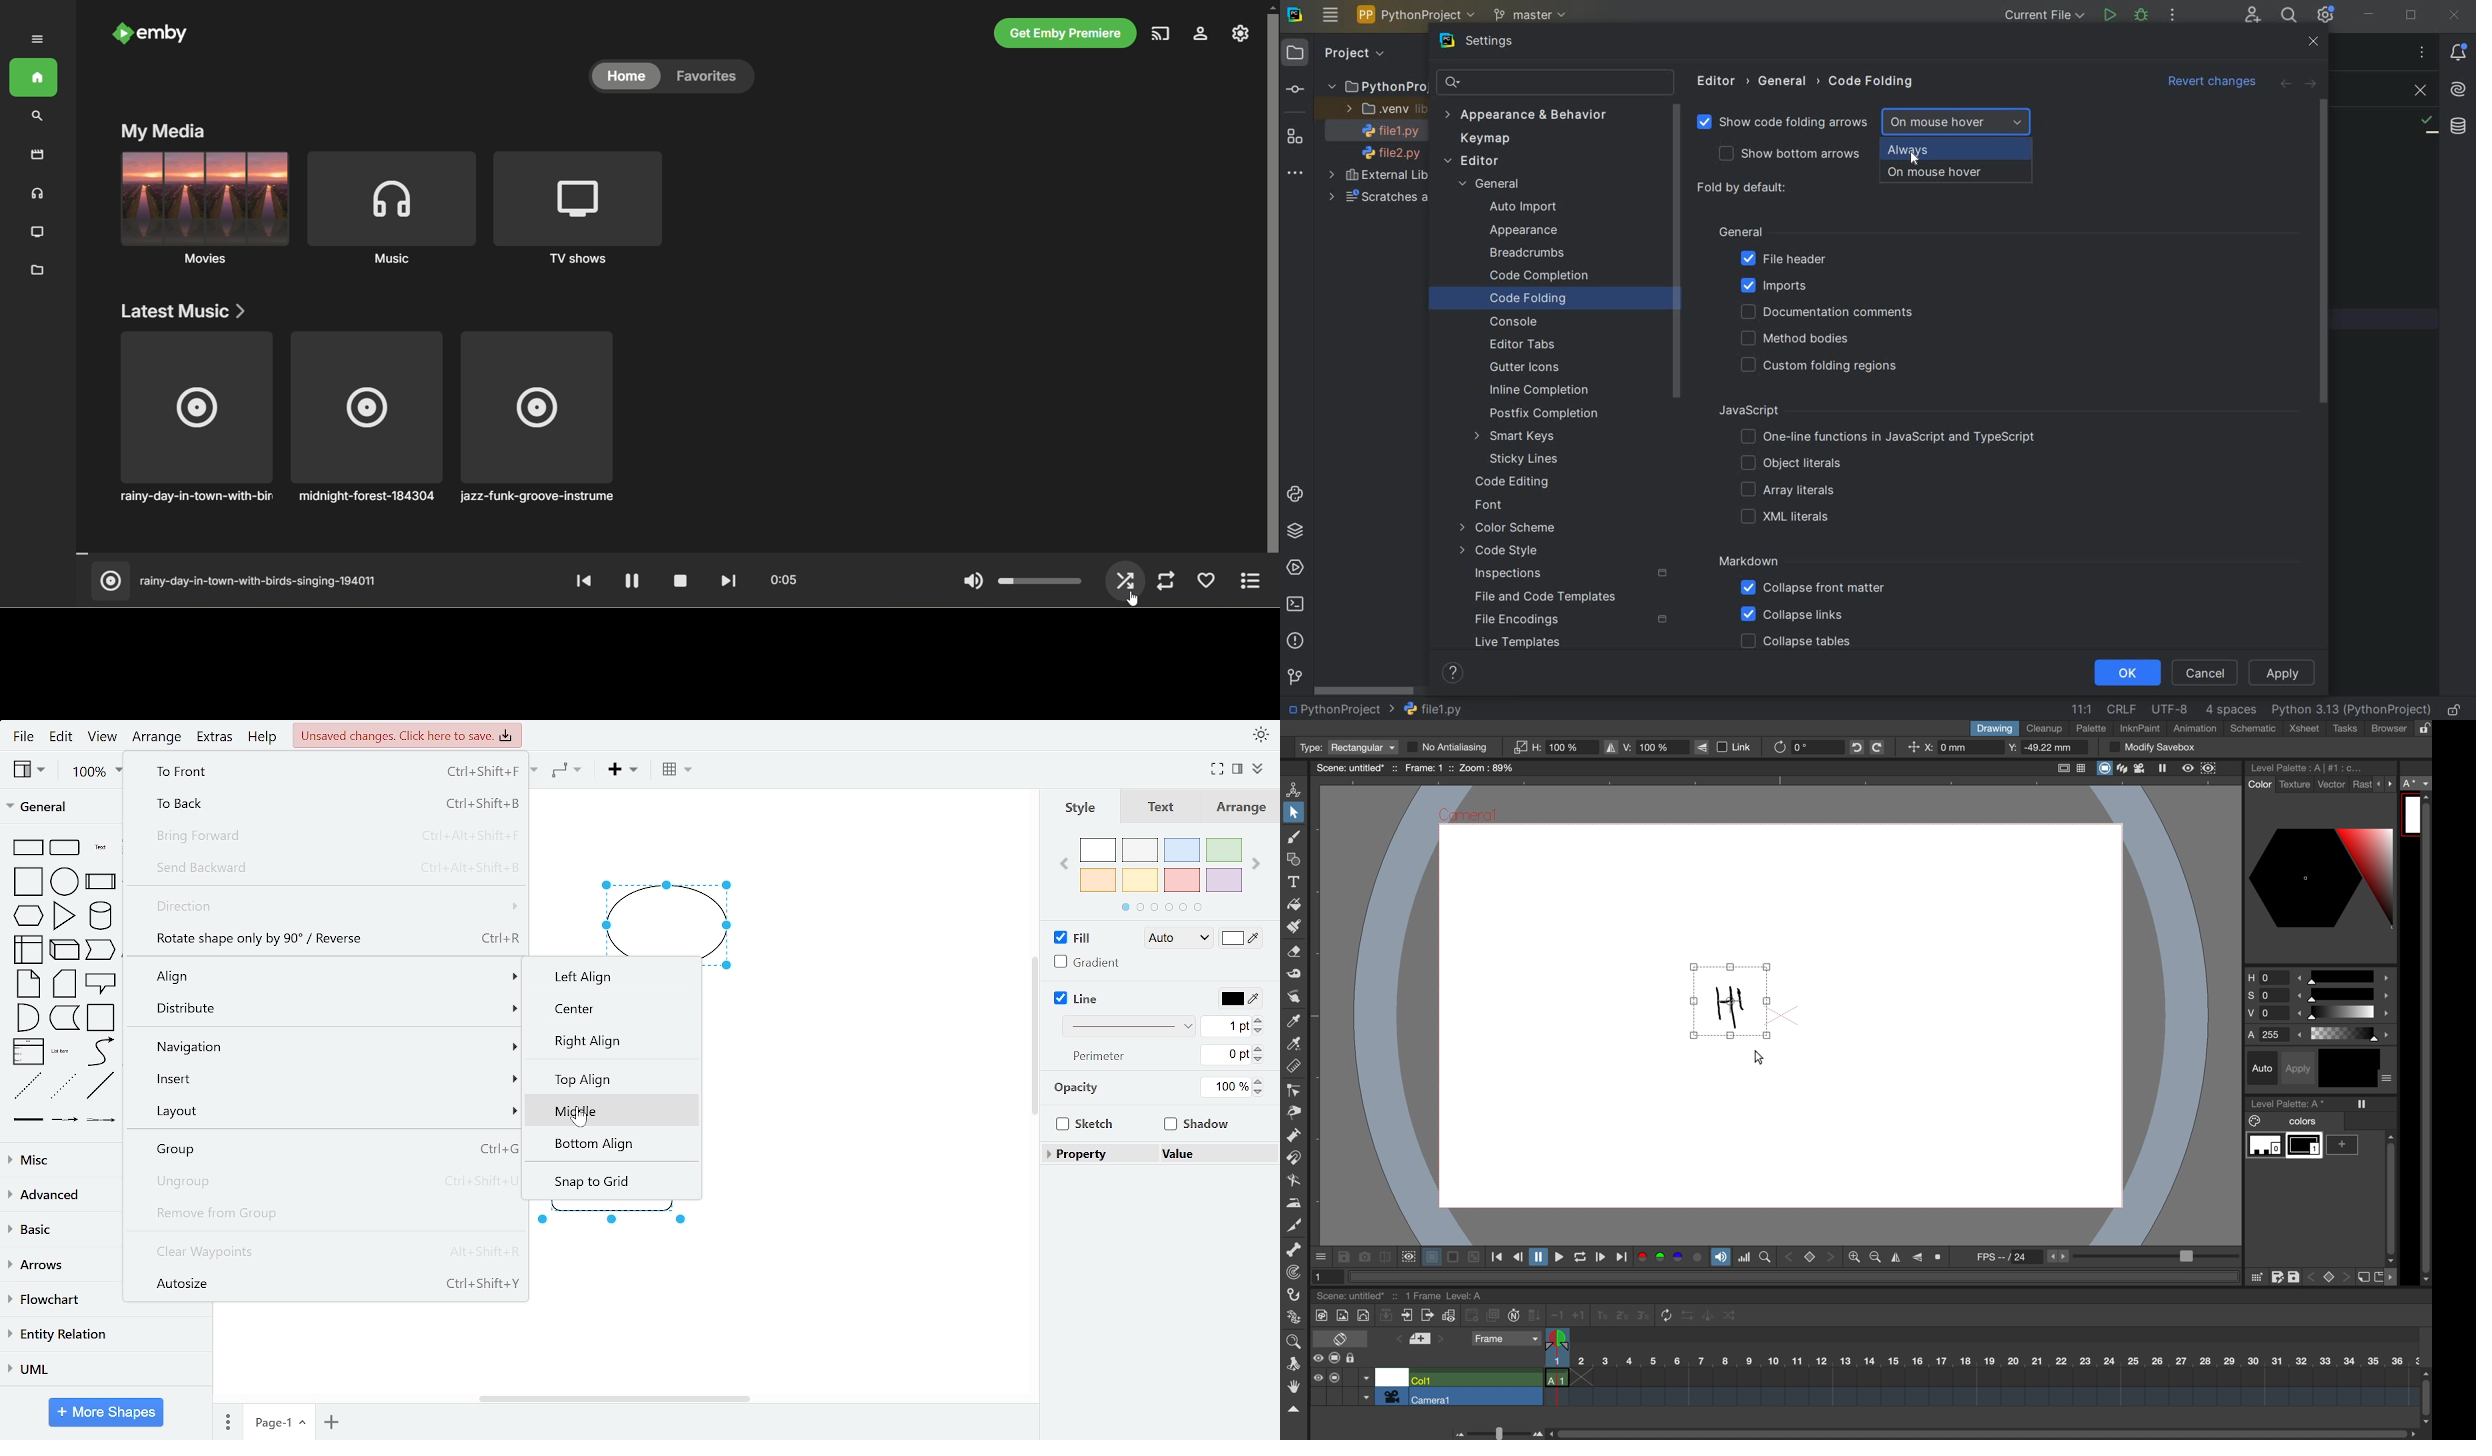 This screenshot has width=2492, height=1456. What do you see at coordinates (1066, 34) in the screenshot?
I see `get emby premier` at bounding box center [1066, 34].